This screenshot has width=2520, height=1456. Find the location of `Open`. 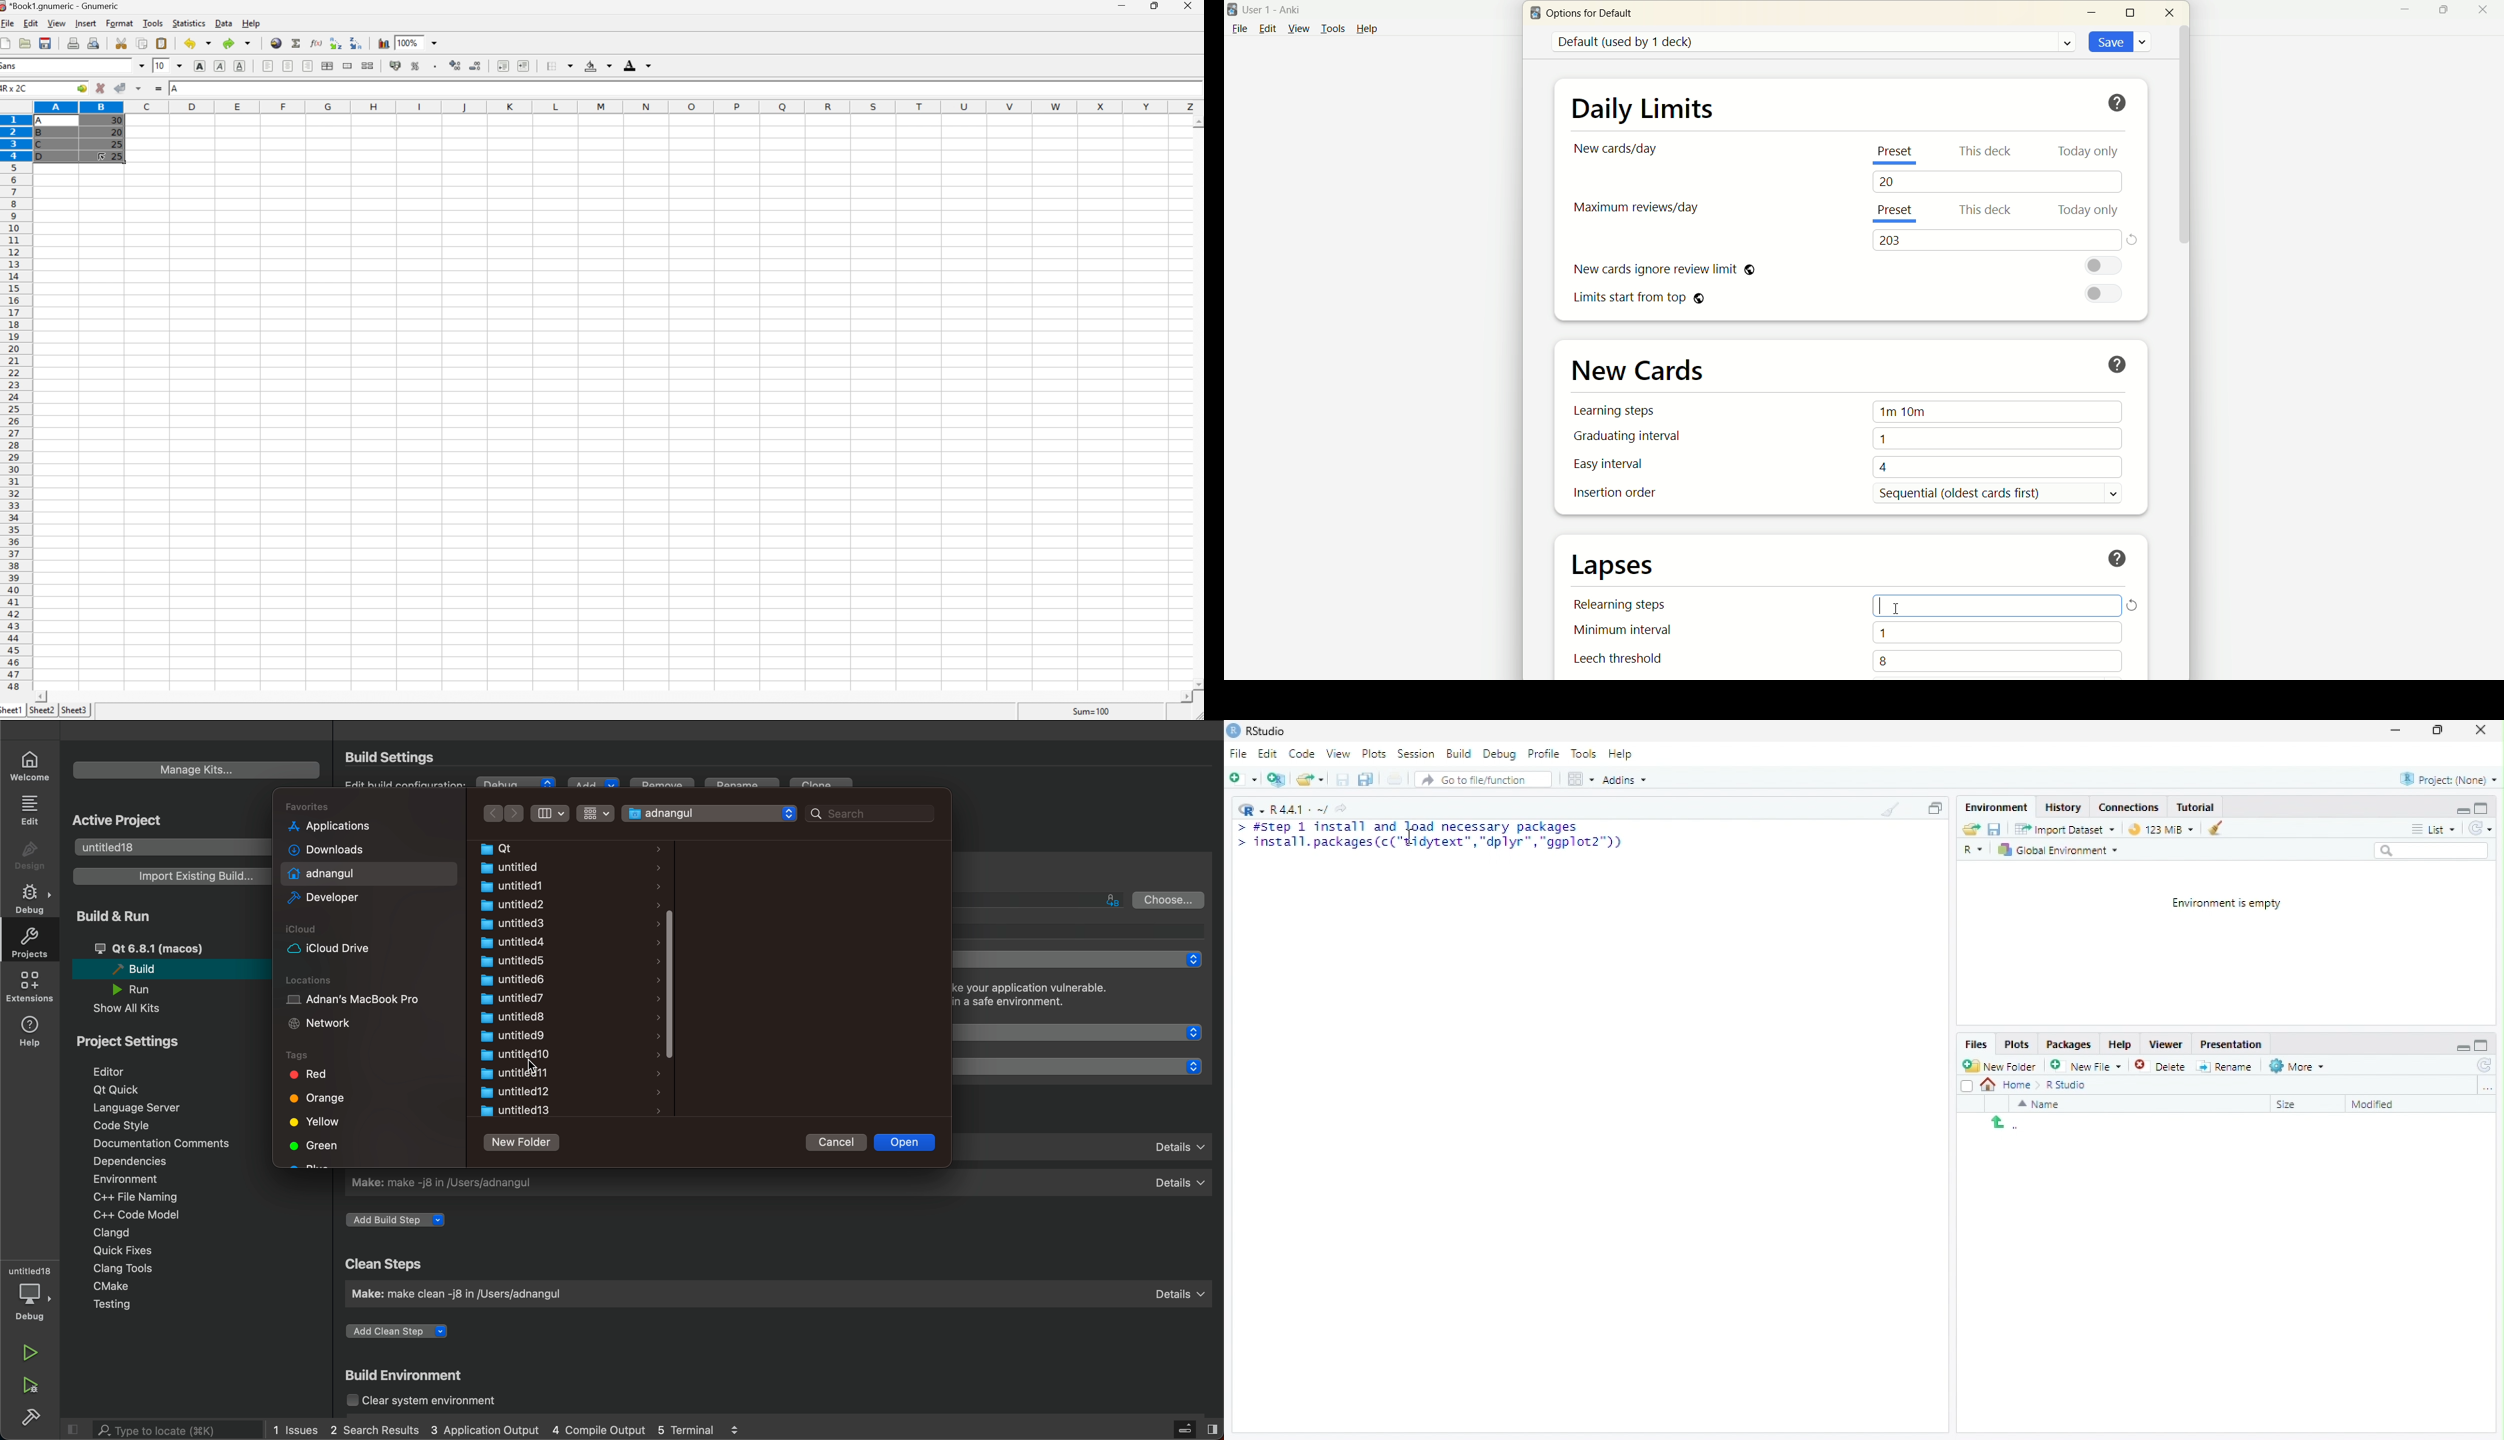

Open is located at coordinates (1972, 829).